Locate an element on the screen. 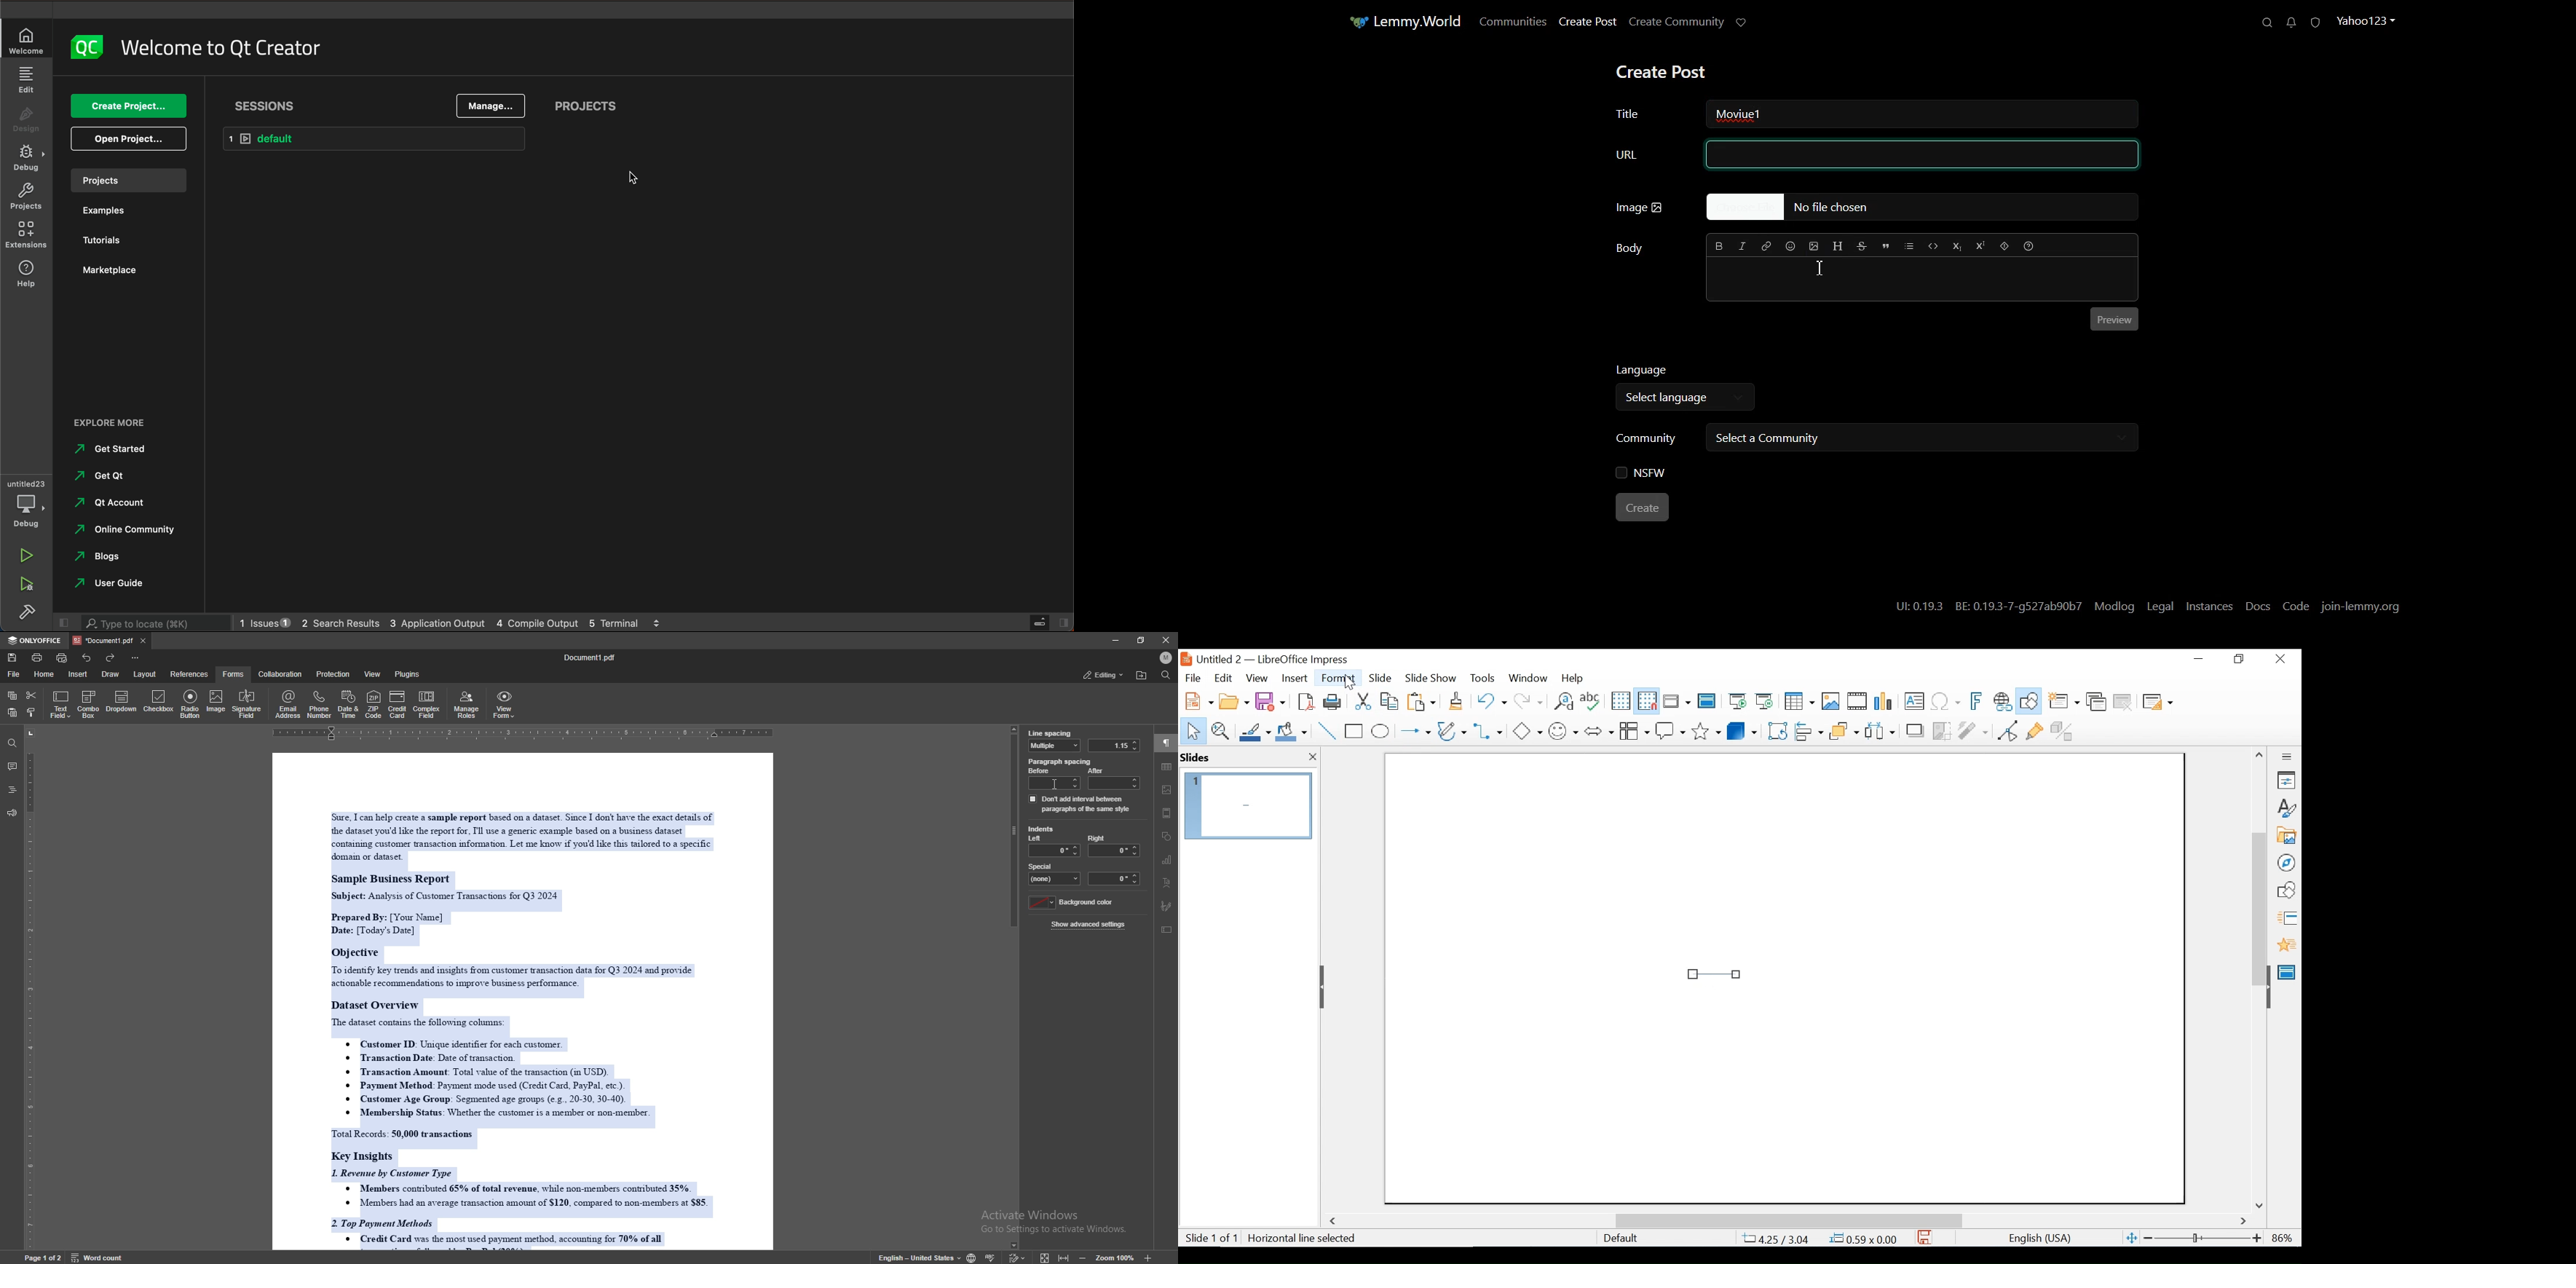 This screenshot has height=1288, width=2576. locate file is located at coordinates (1141, 676).